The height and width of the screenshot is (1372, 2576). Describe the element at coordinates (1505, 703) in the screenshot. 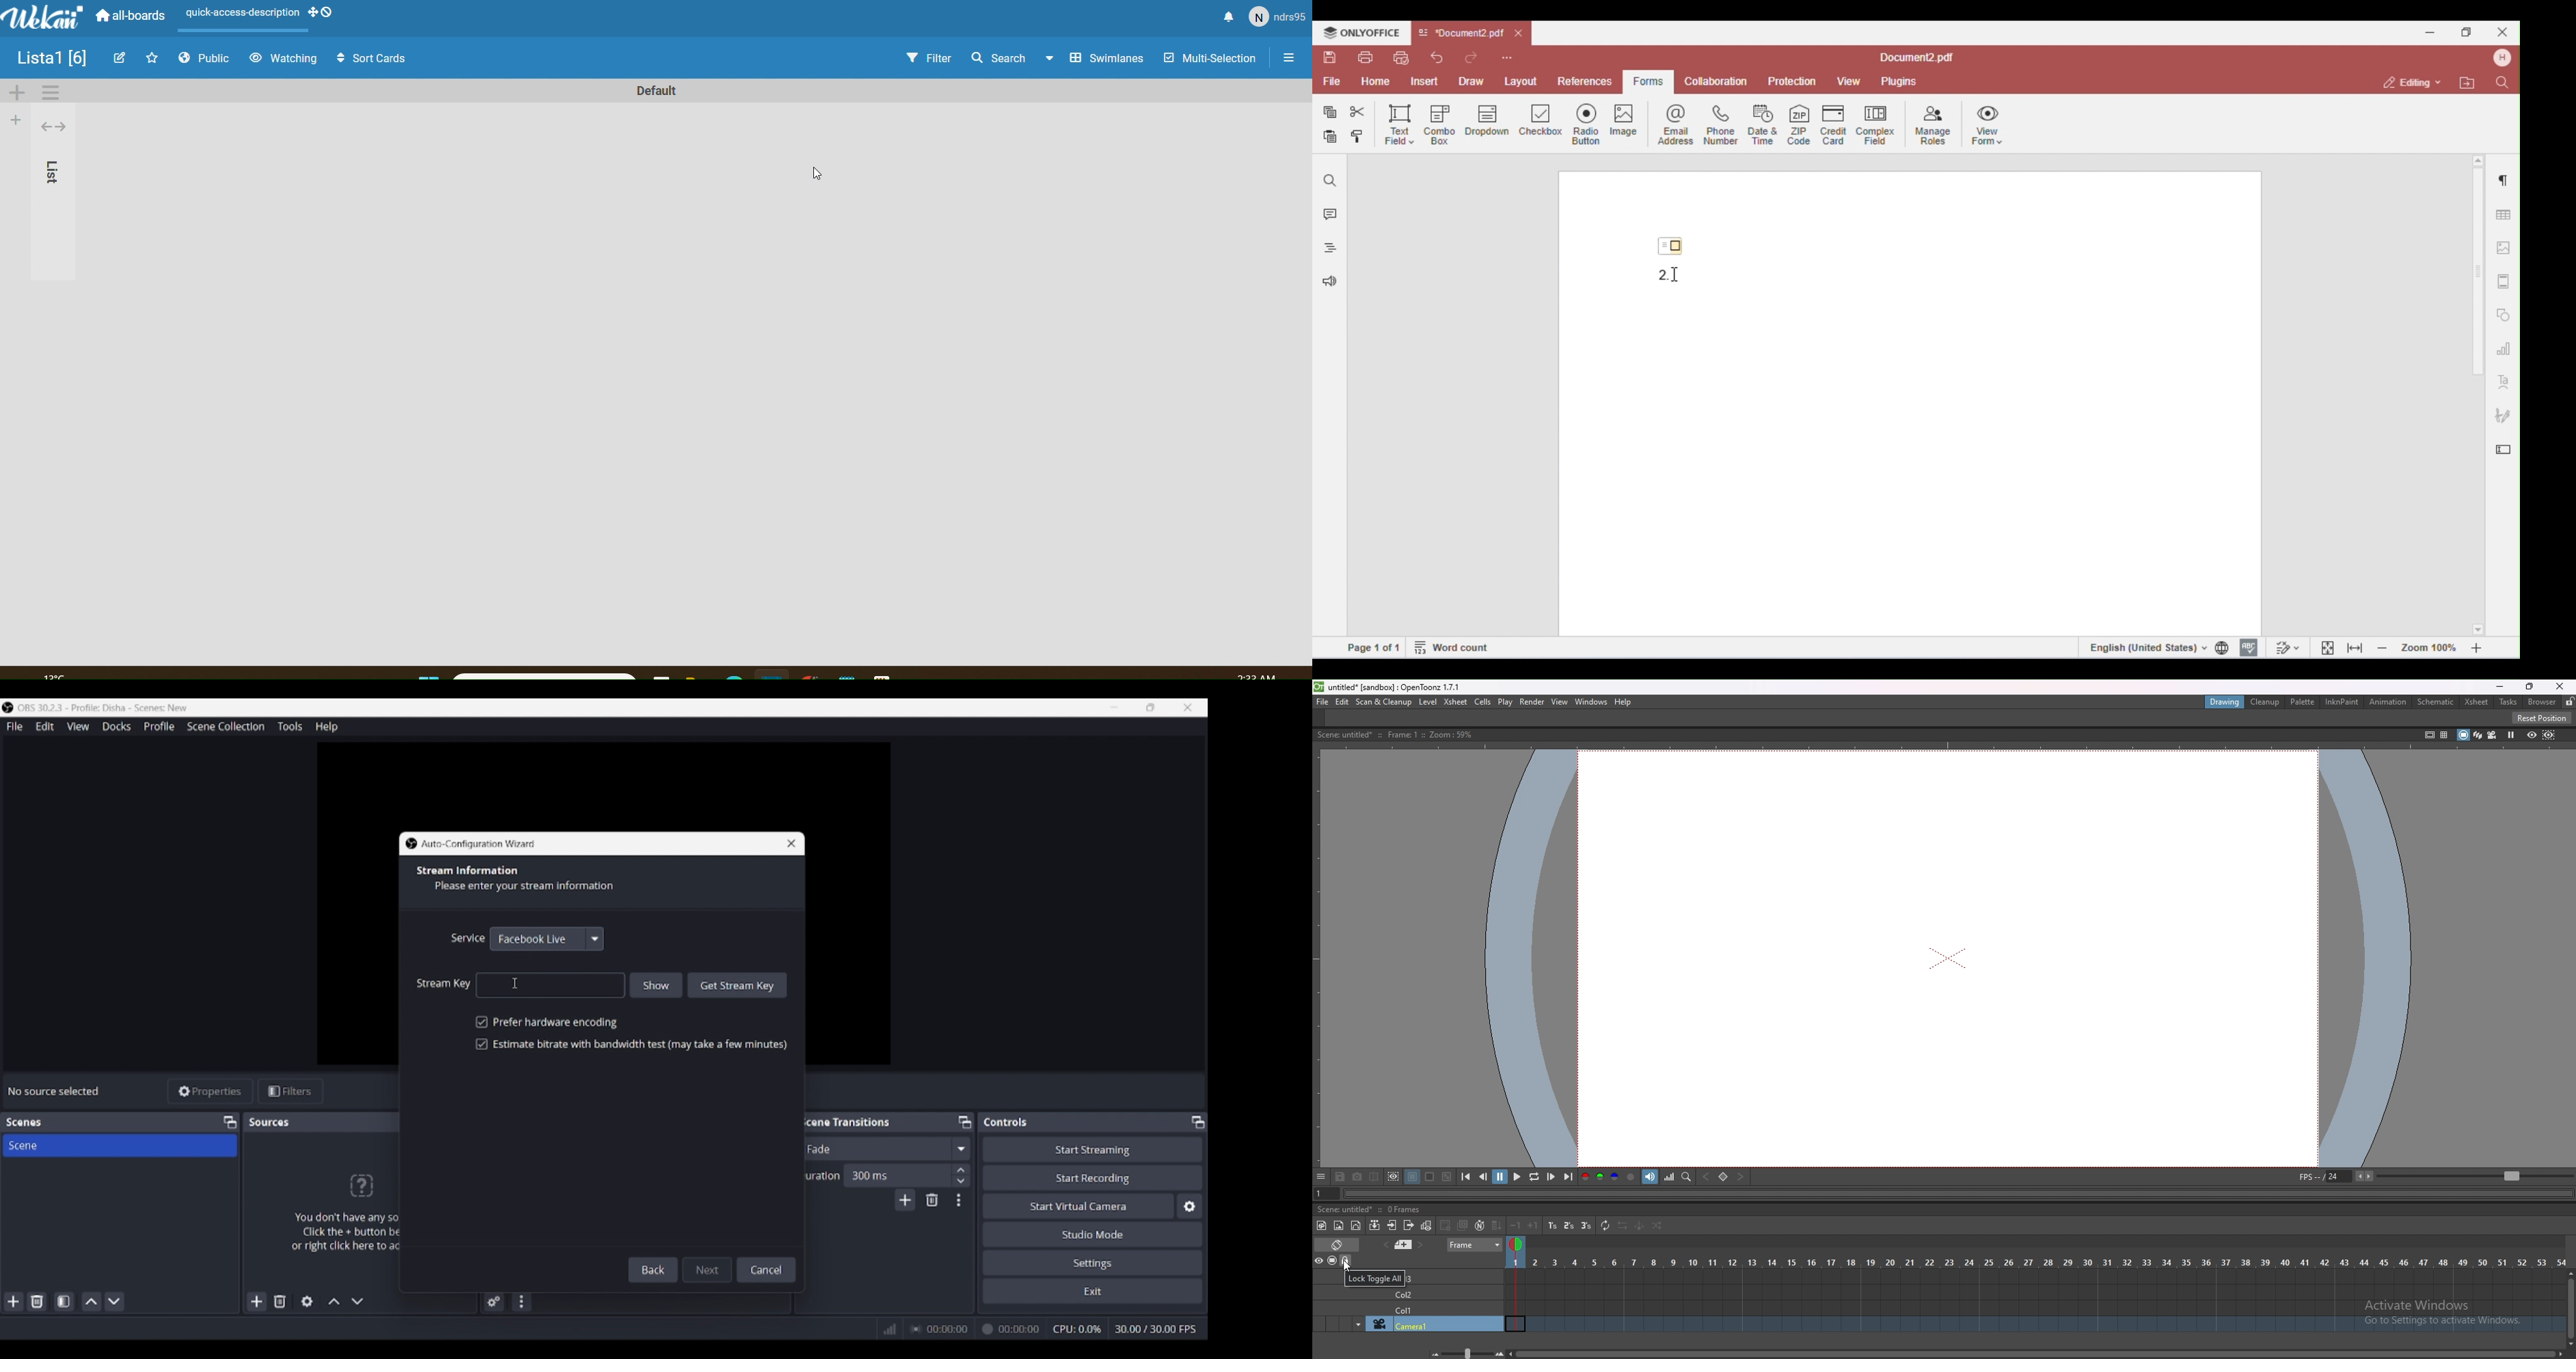

I see `play` at that location.